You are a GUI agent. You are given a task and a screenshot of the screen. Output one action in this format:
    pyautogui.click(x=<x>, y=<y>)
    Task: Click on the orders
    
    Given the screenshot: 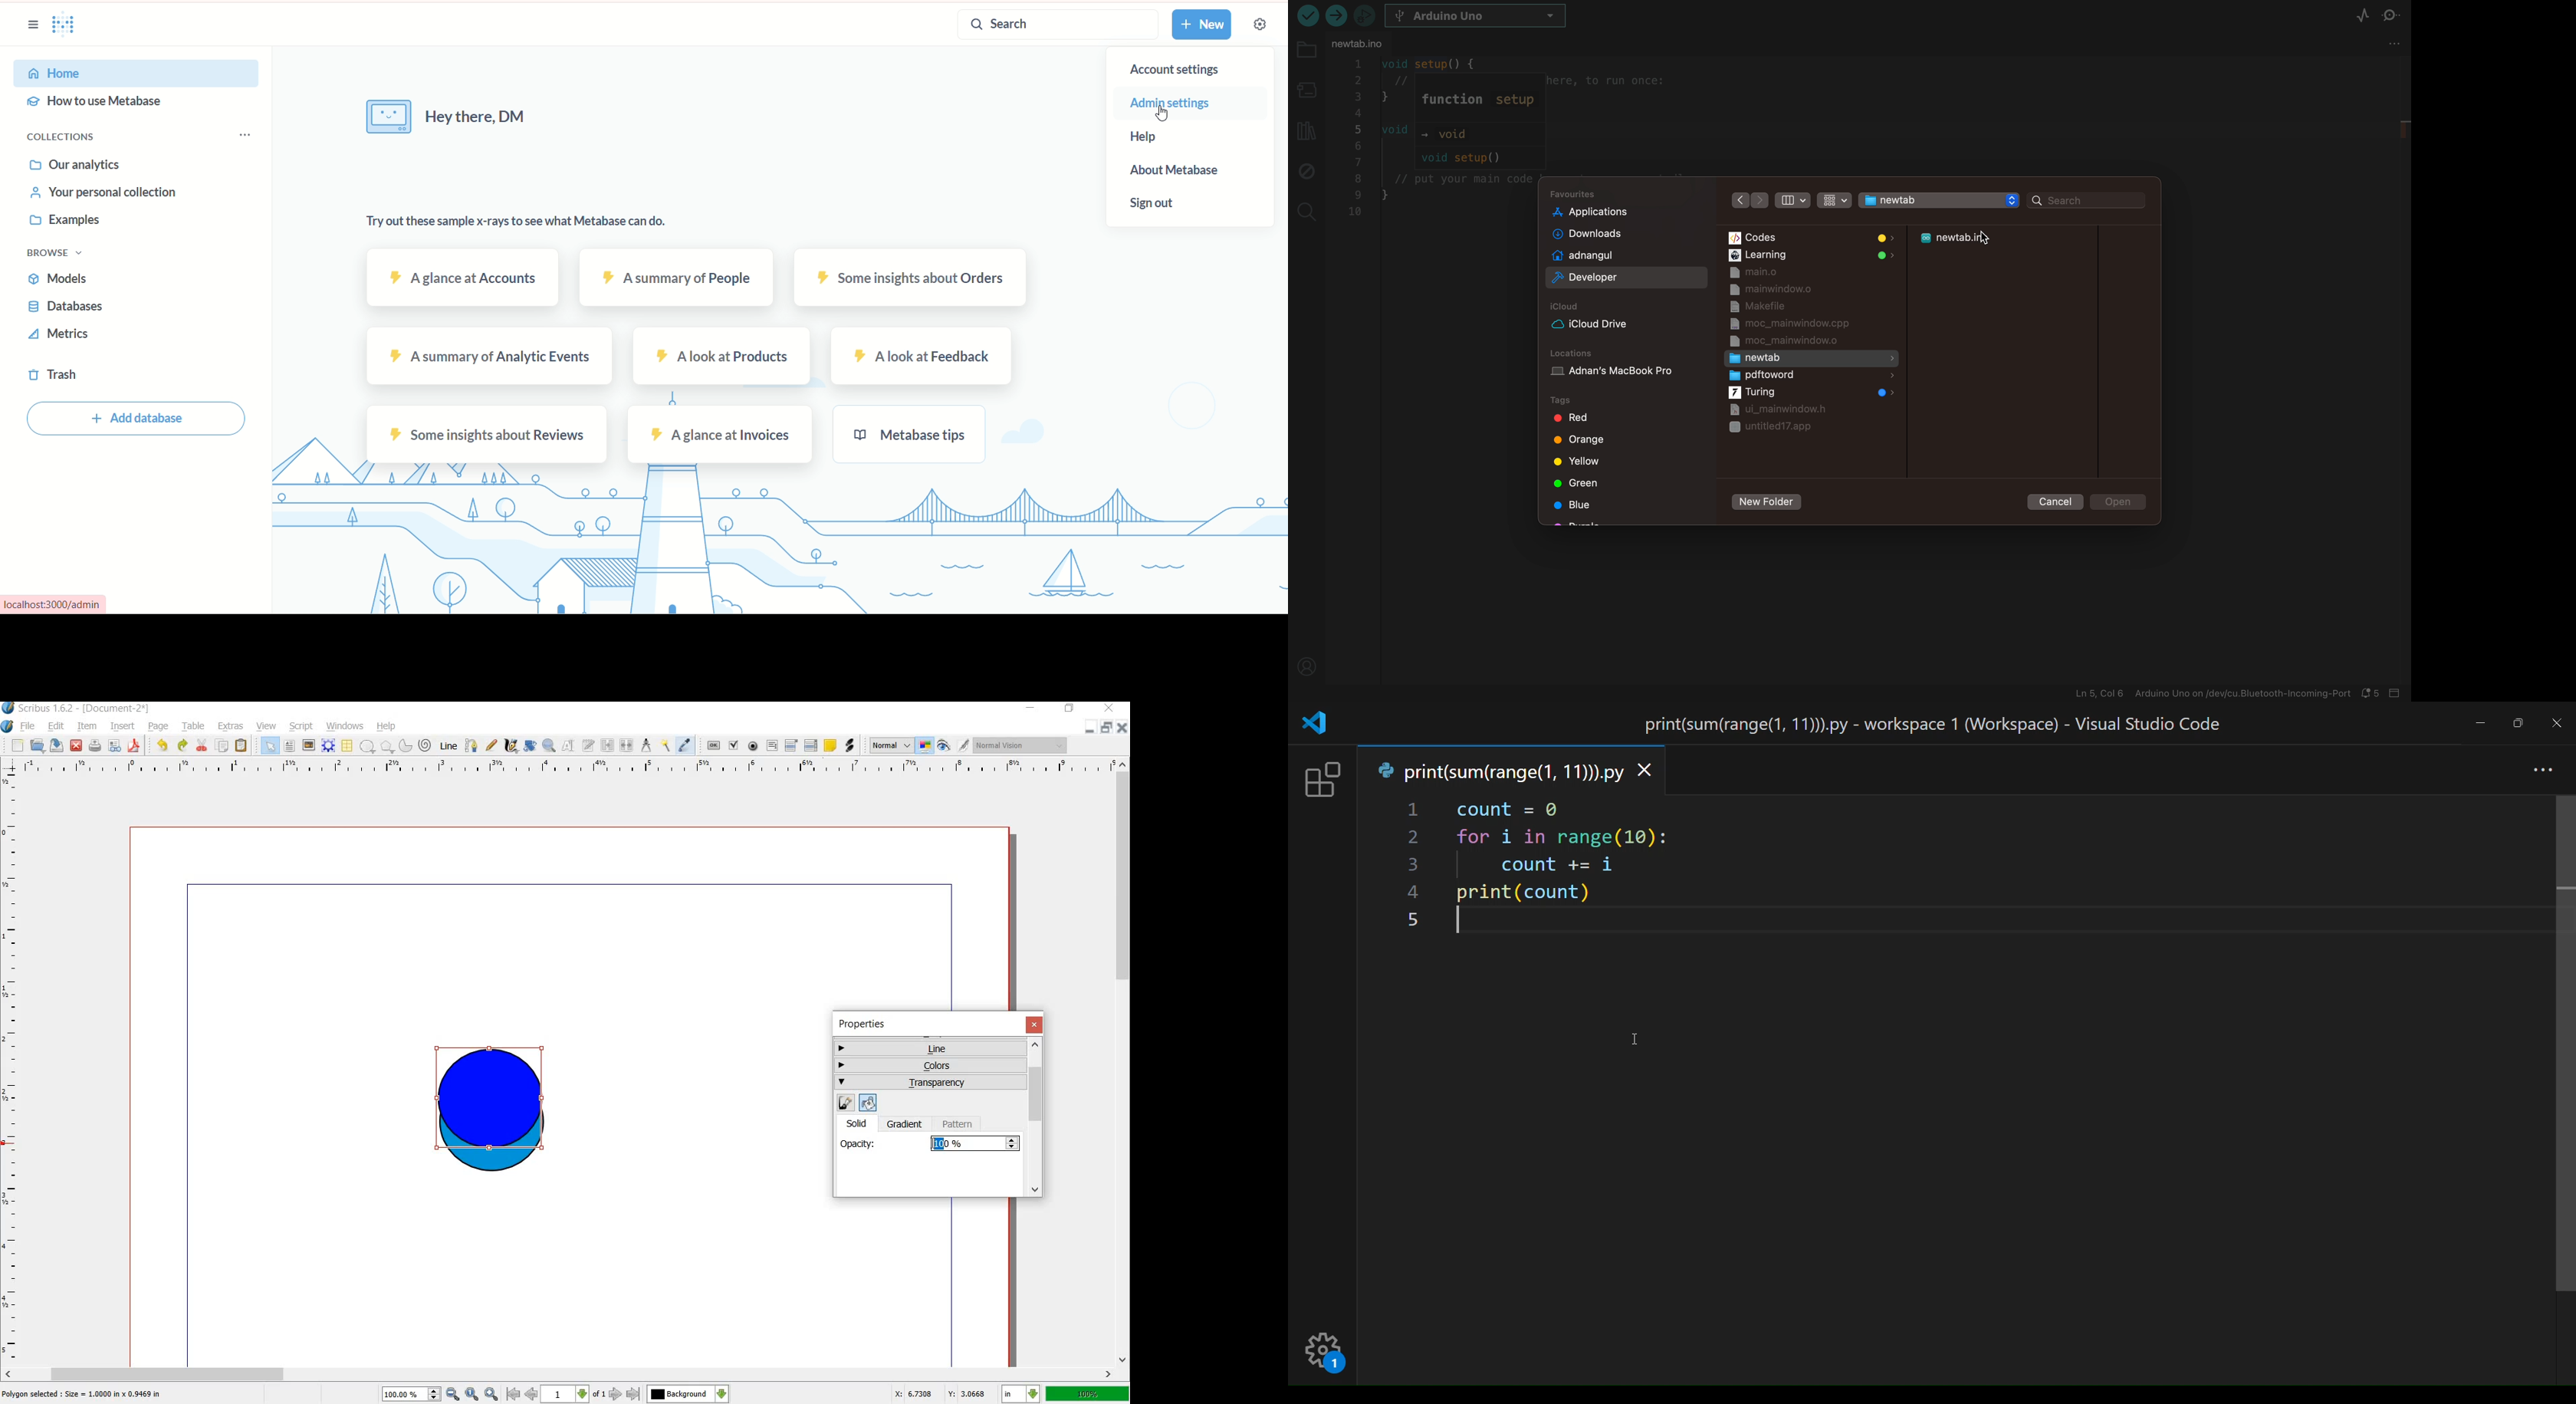 What is the action you would take?
    pyautogui.click(x=913, y=278)
    